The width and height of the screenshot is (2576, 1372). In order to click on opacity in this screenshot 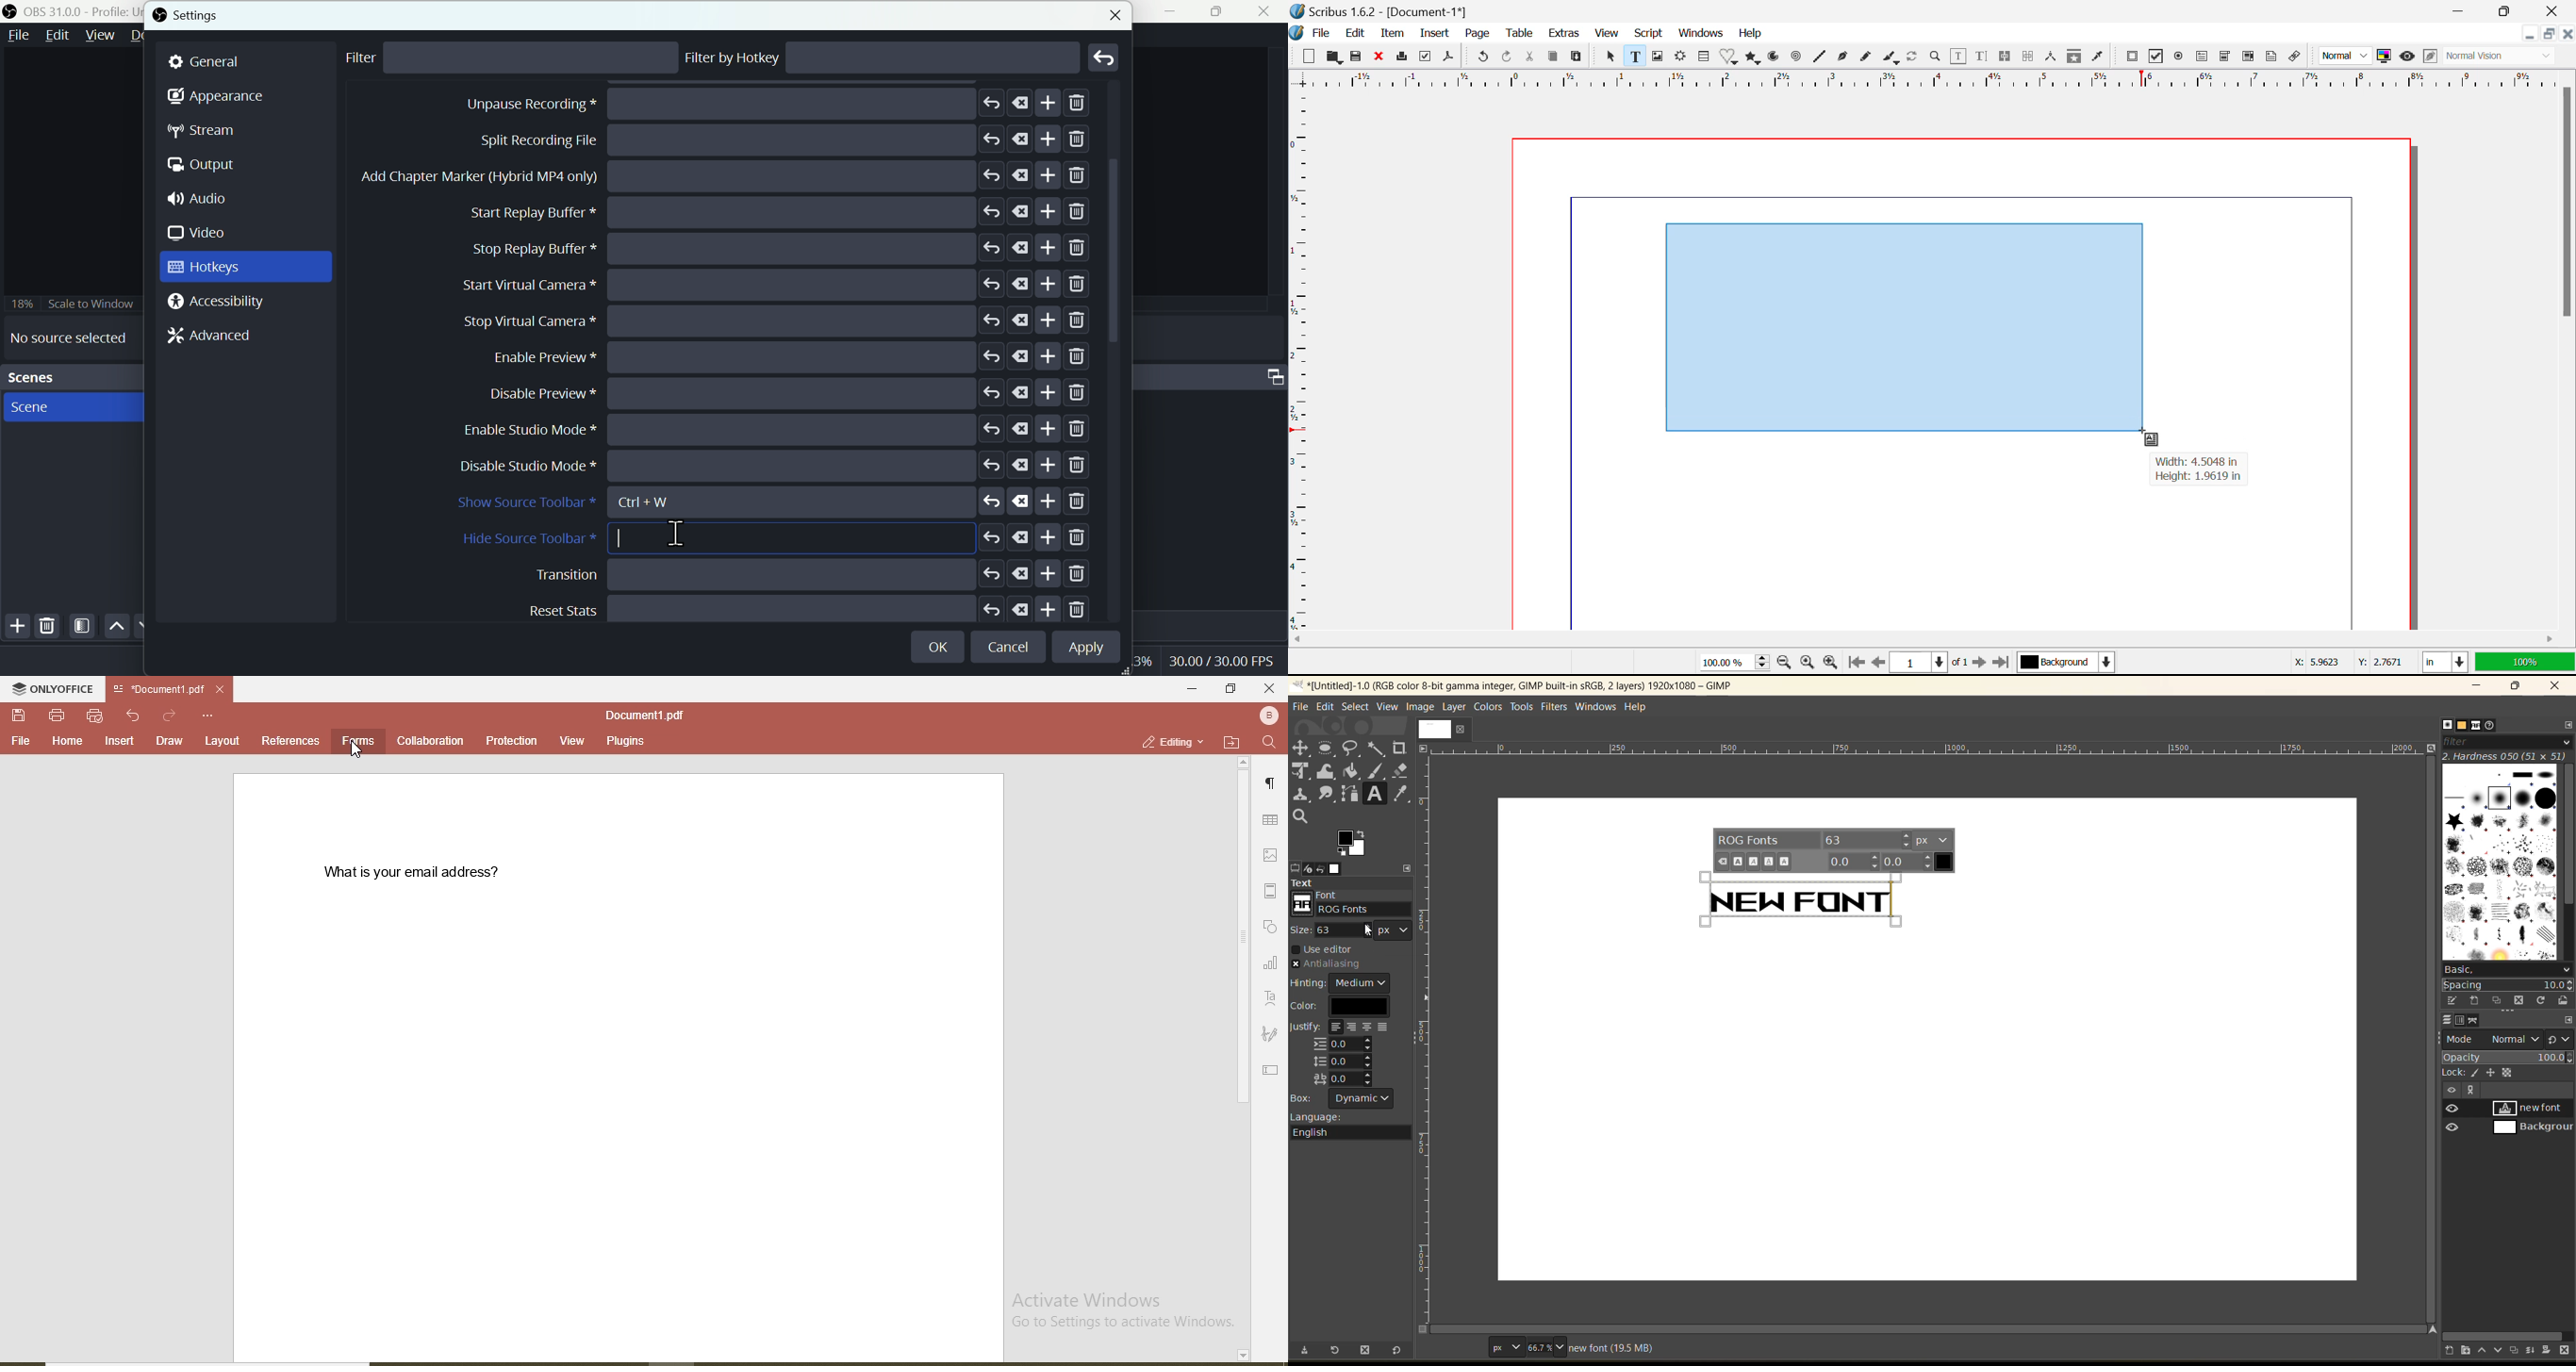, I will do `click(2508, 1057)`.